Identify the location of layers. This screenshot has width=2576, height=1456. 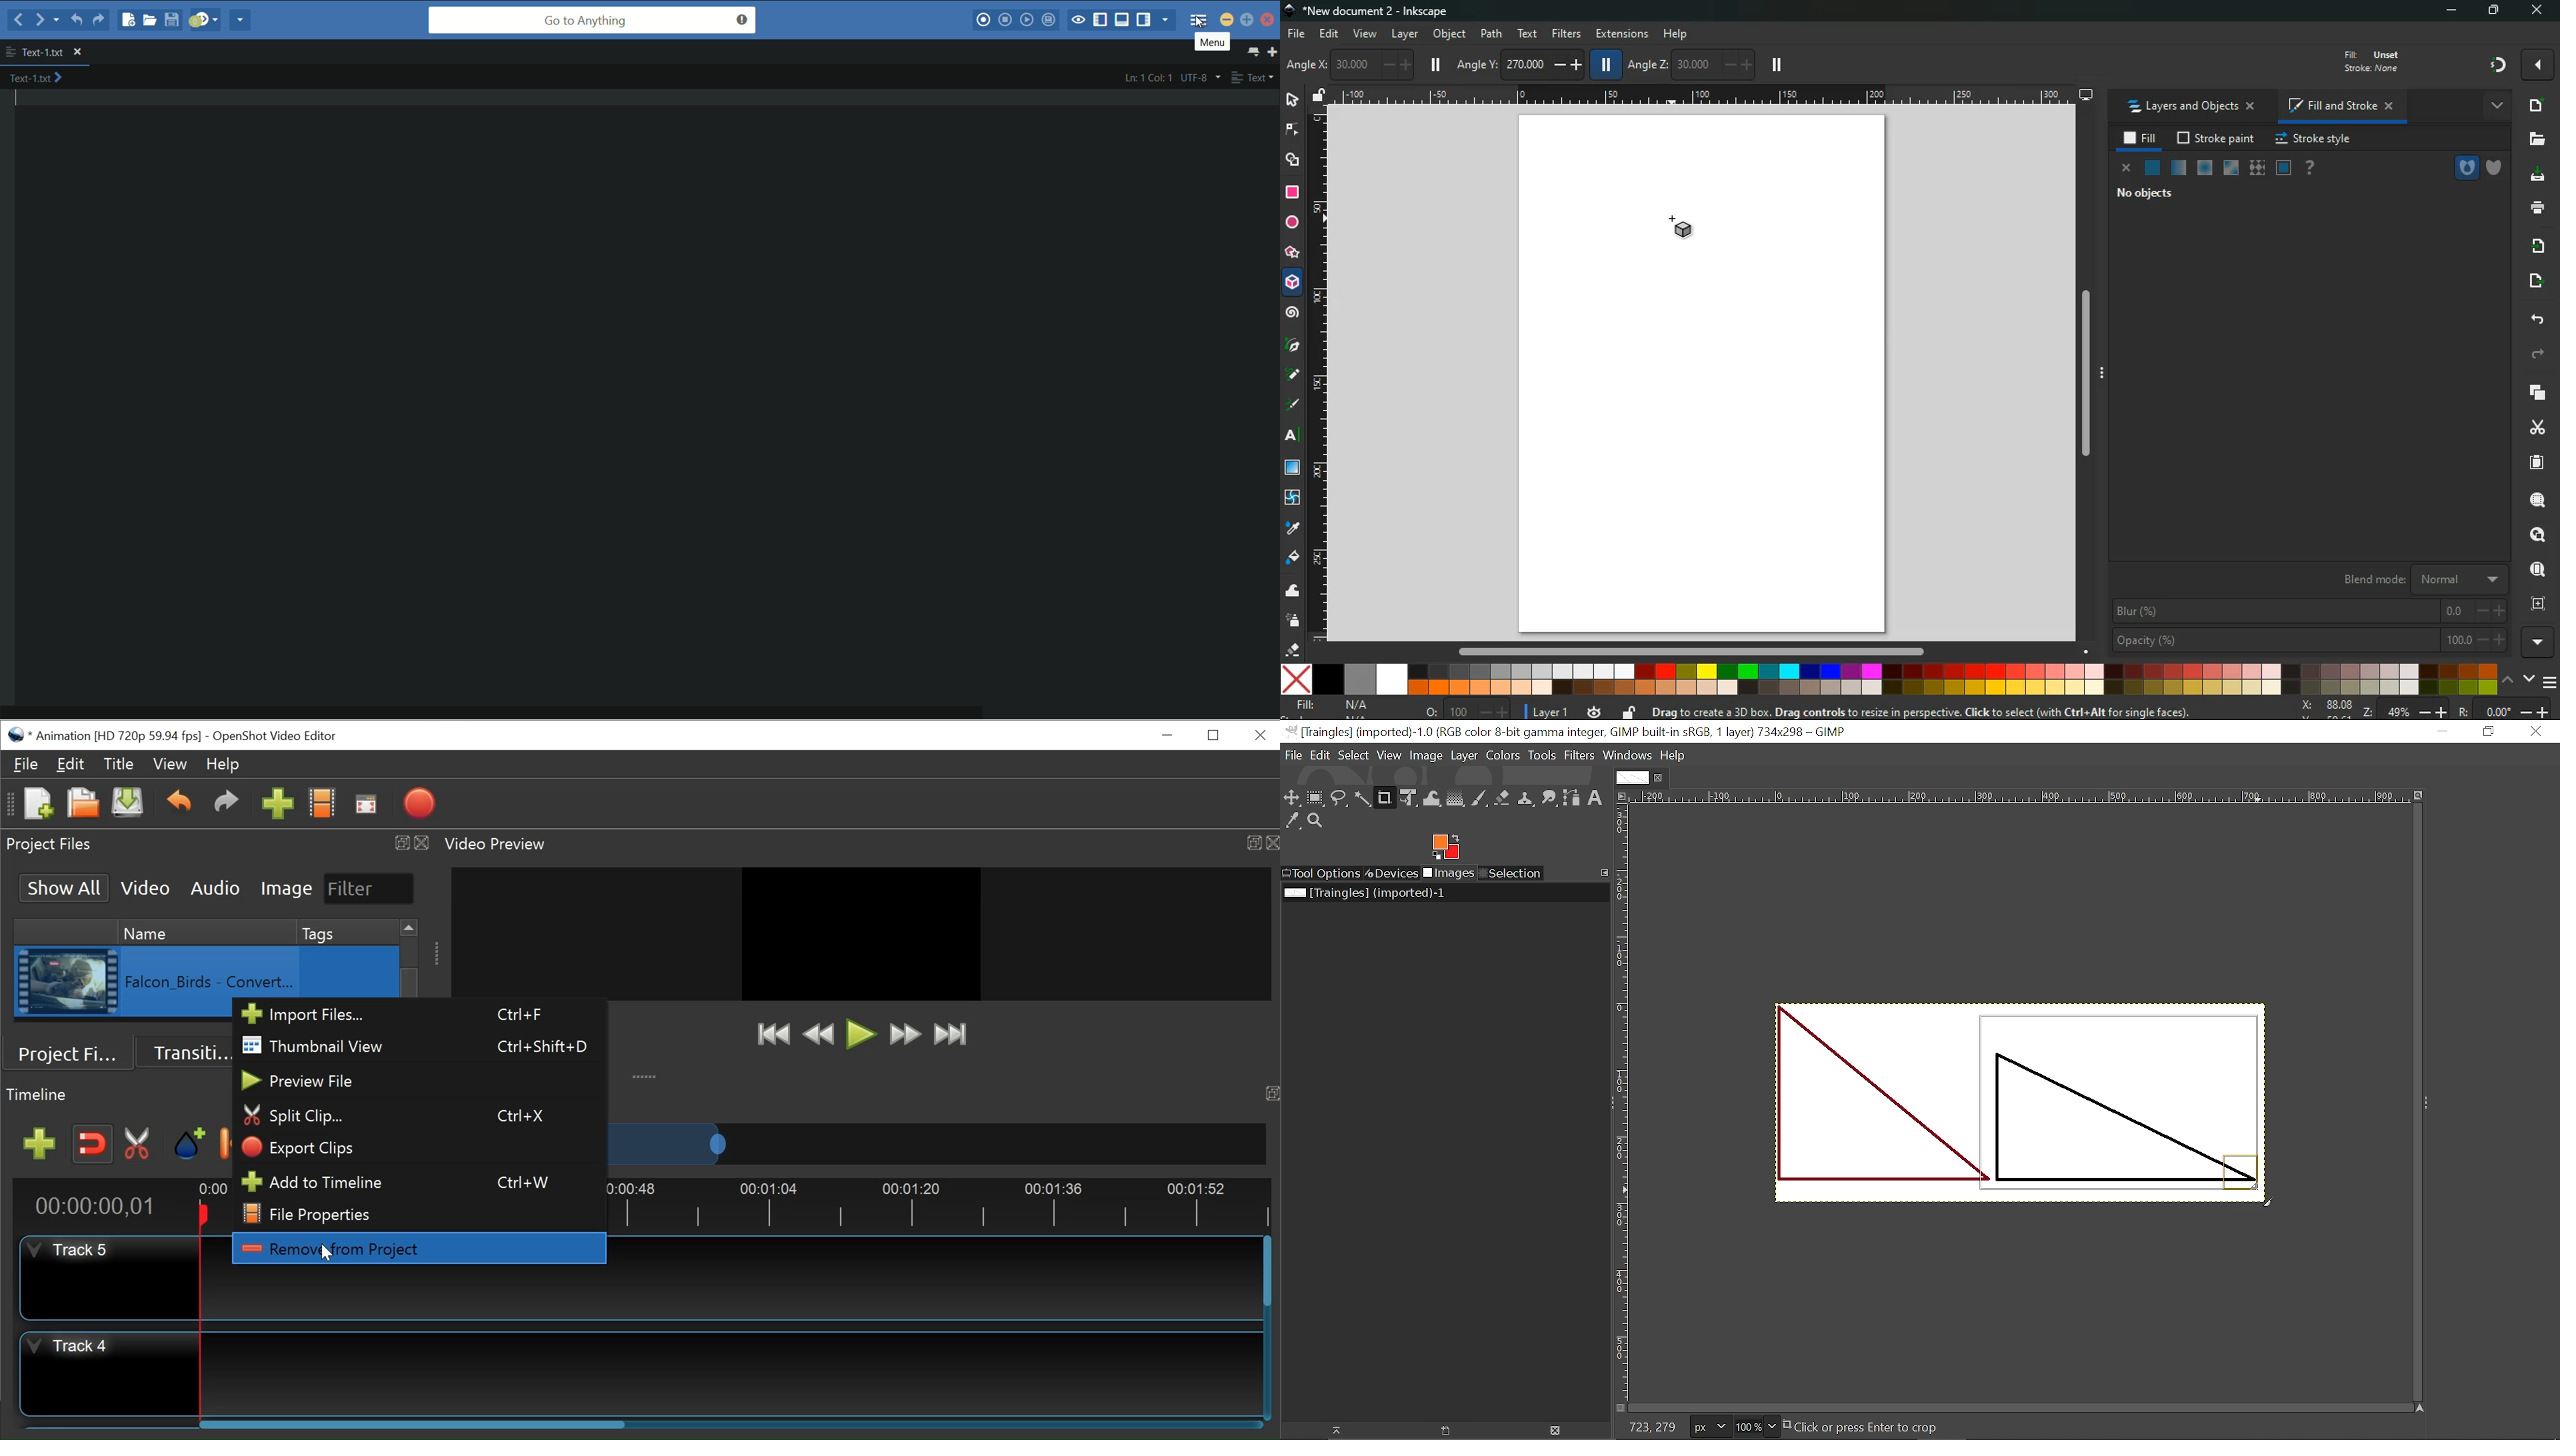
(2532, 392).